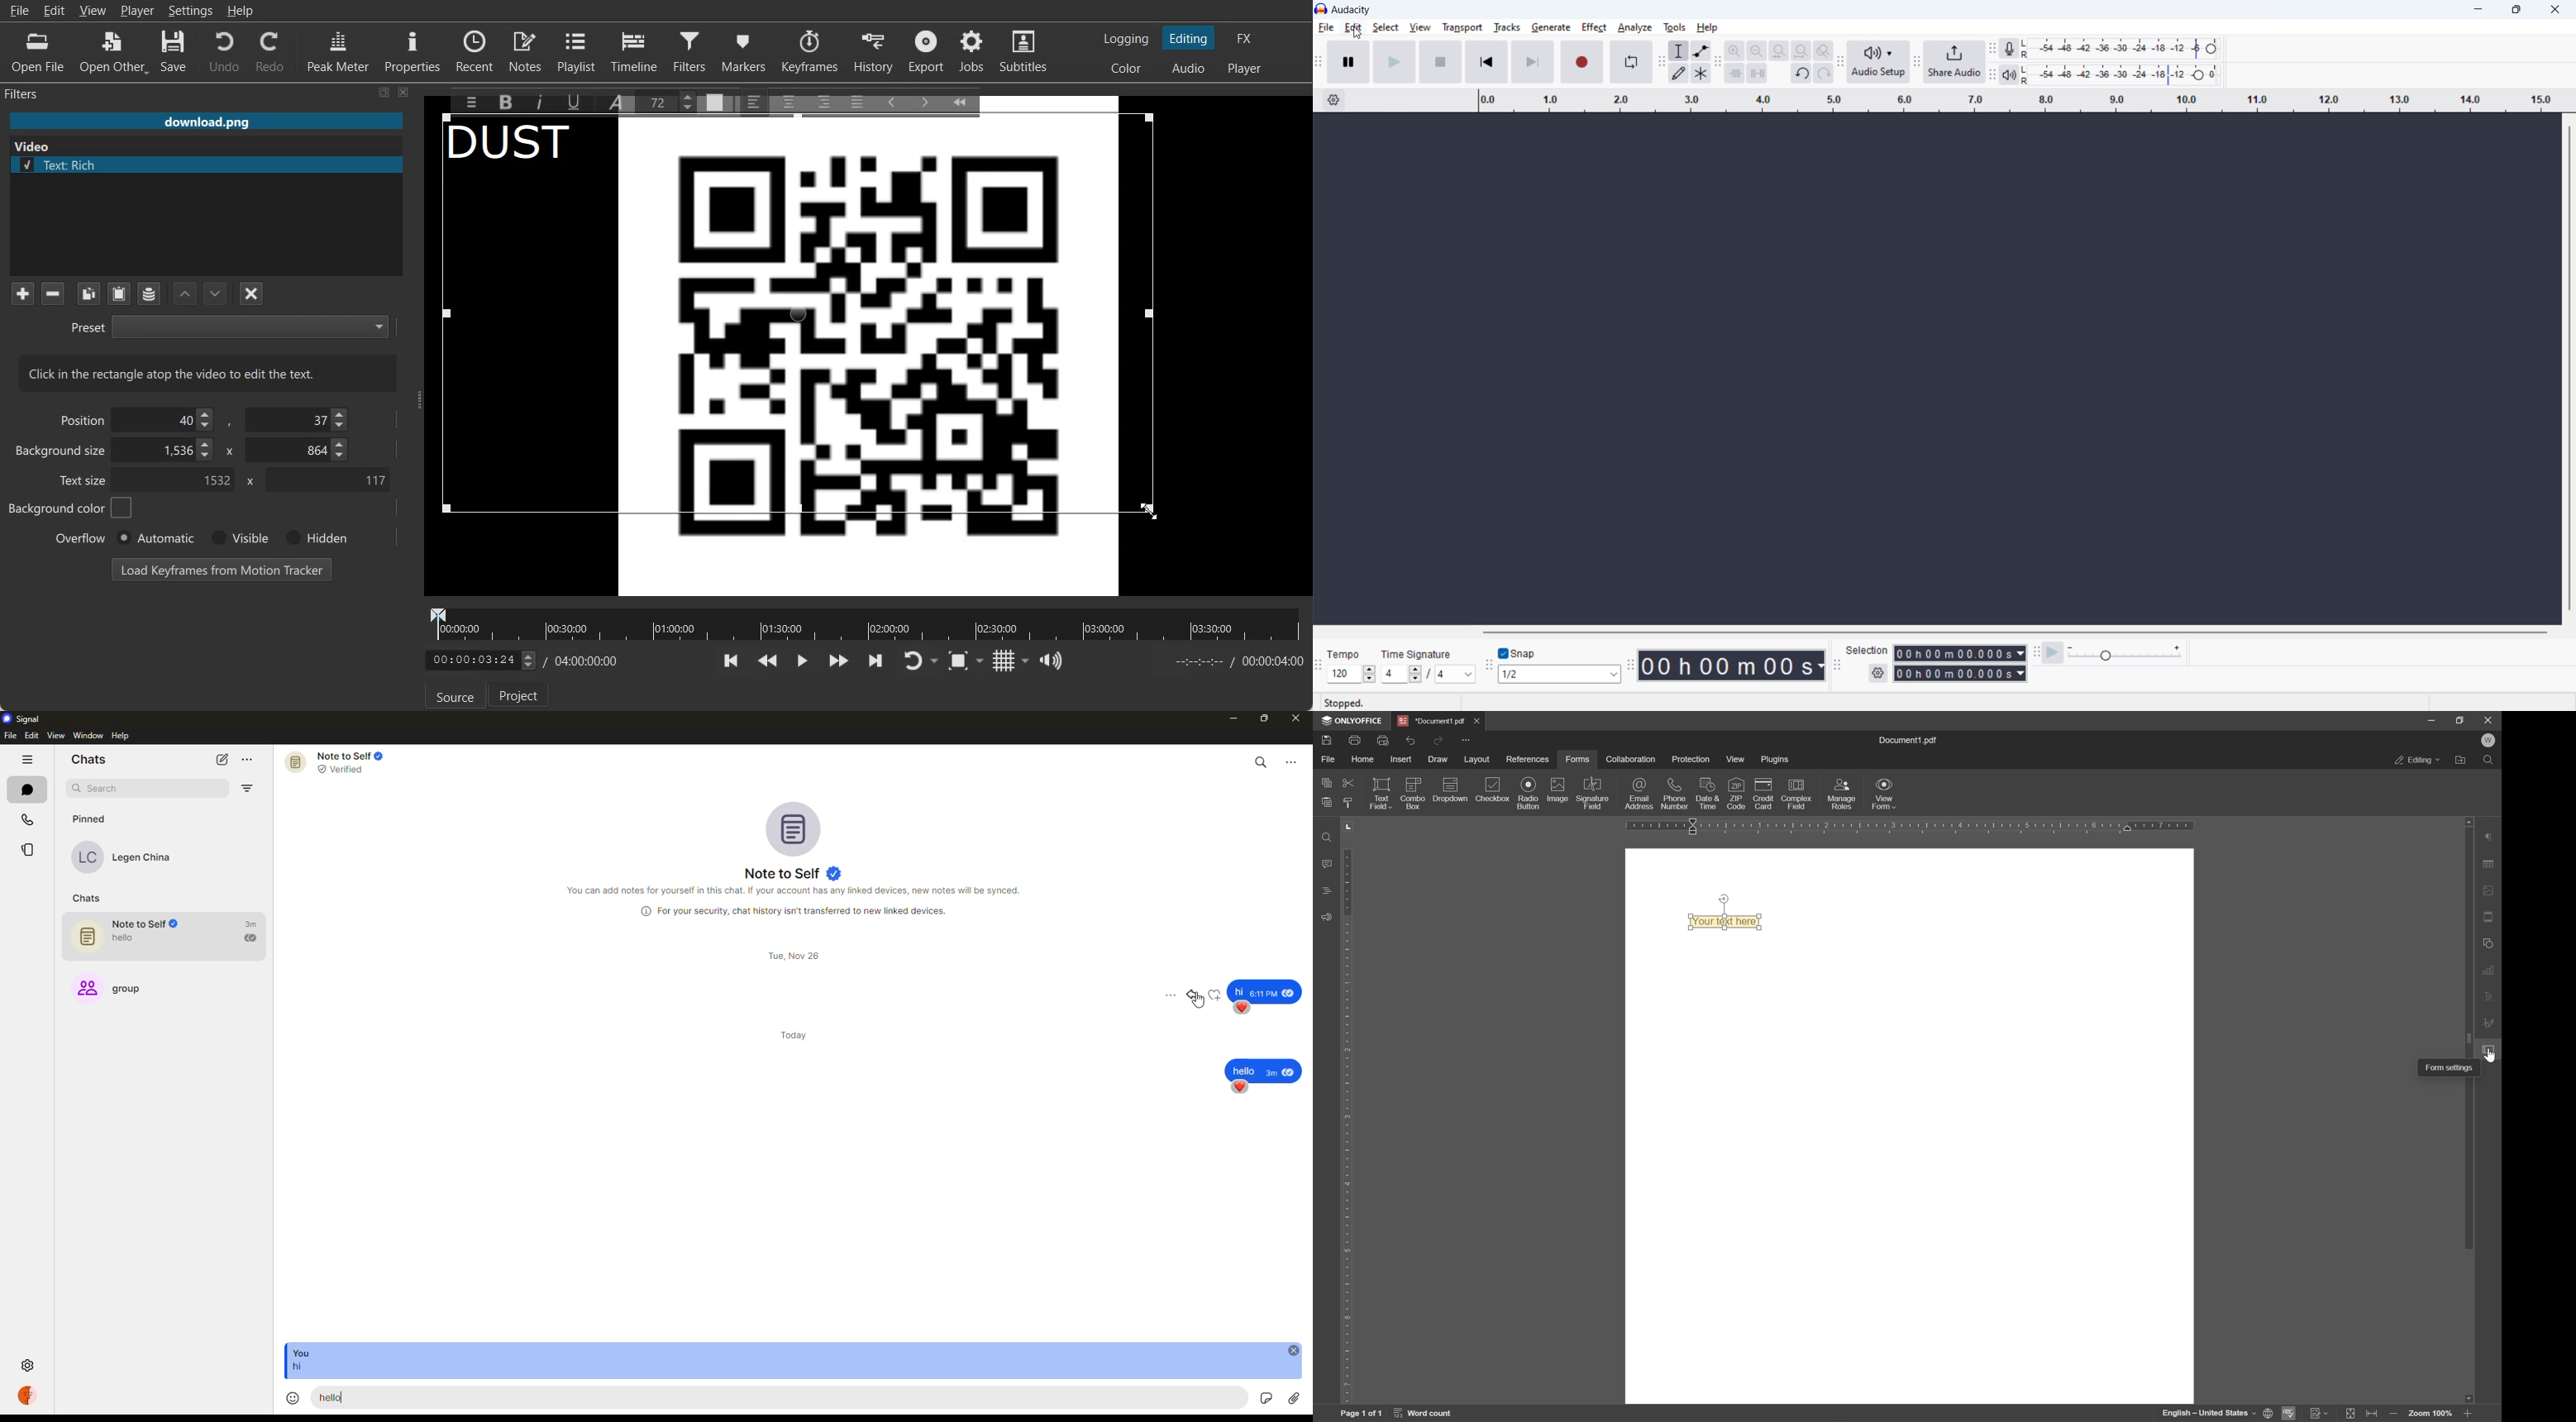 The width and height of the screenshot is (2576, 1428). I want to click on view form, so click(1886, 793).